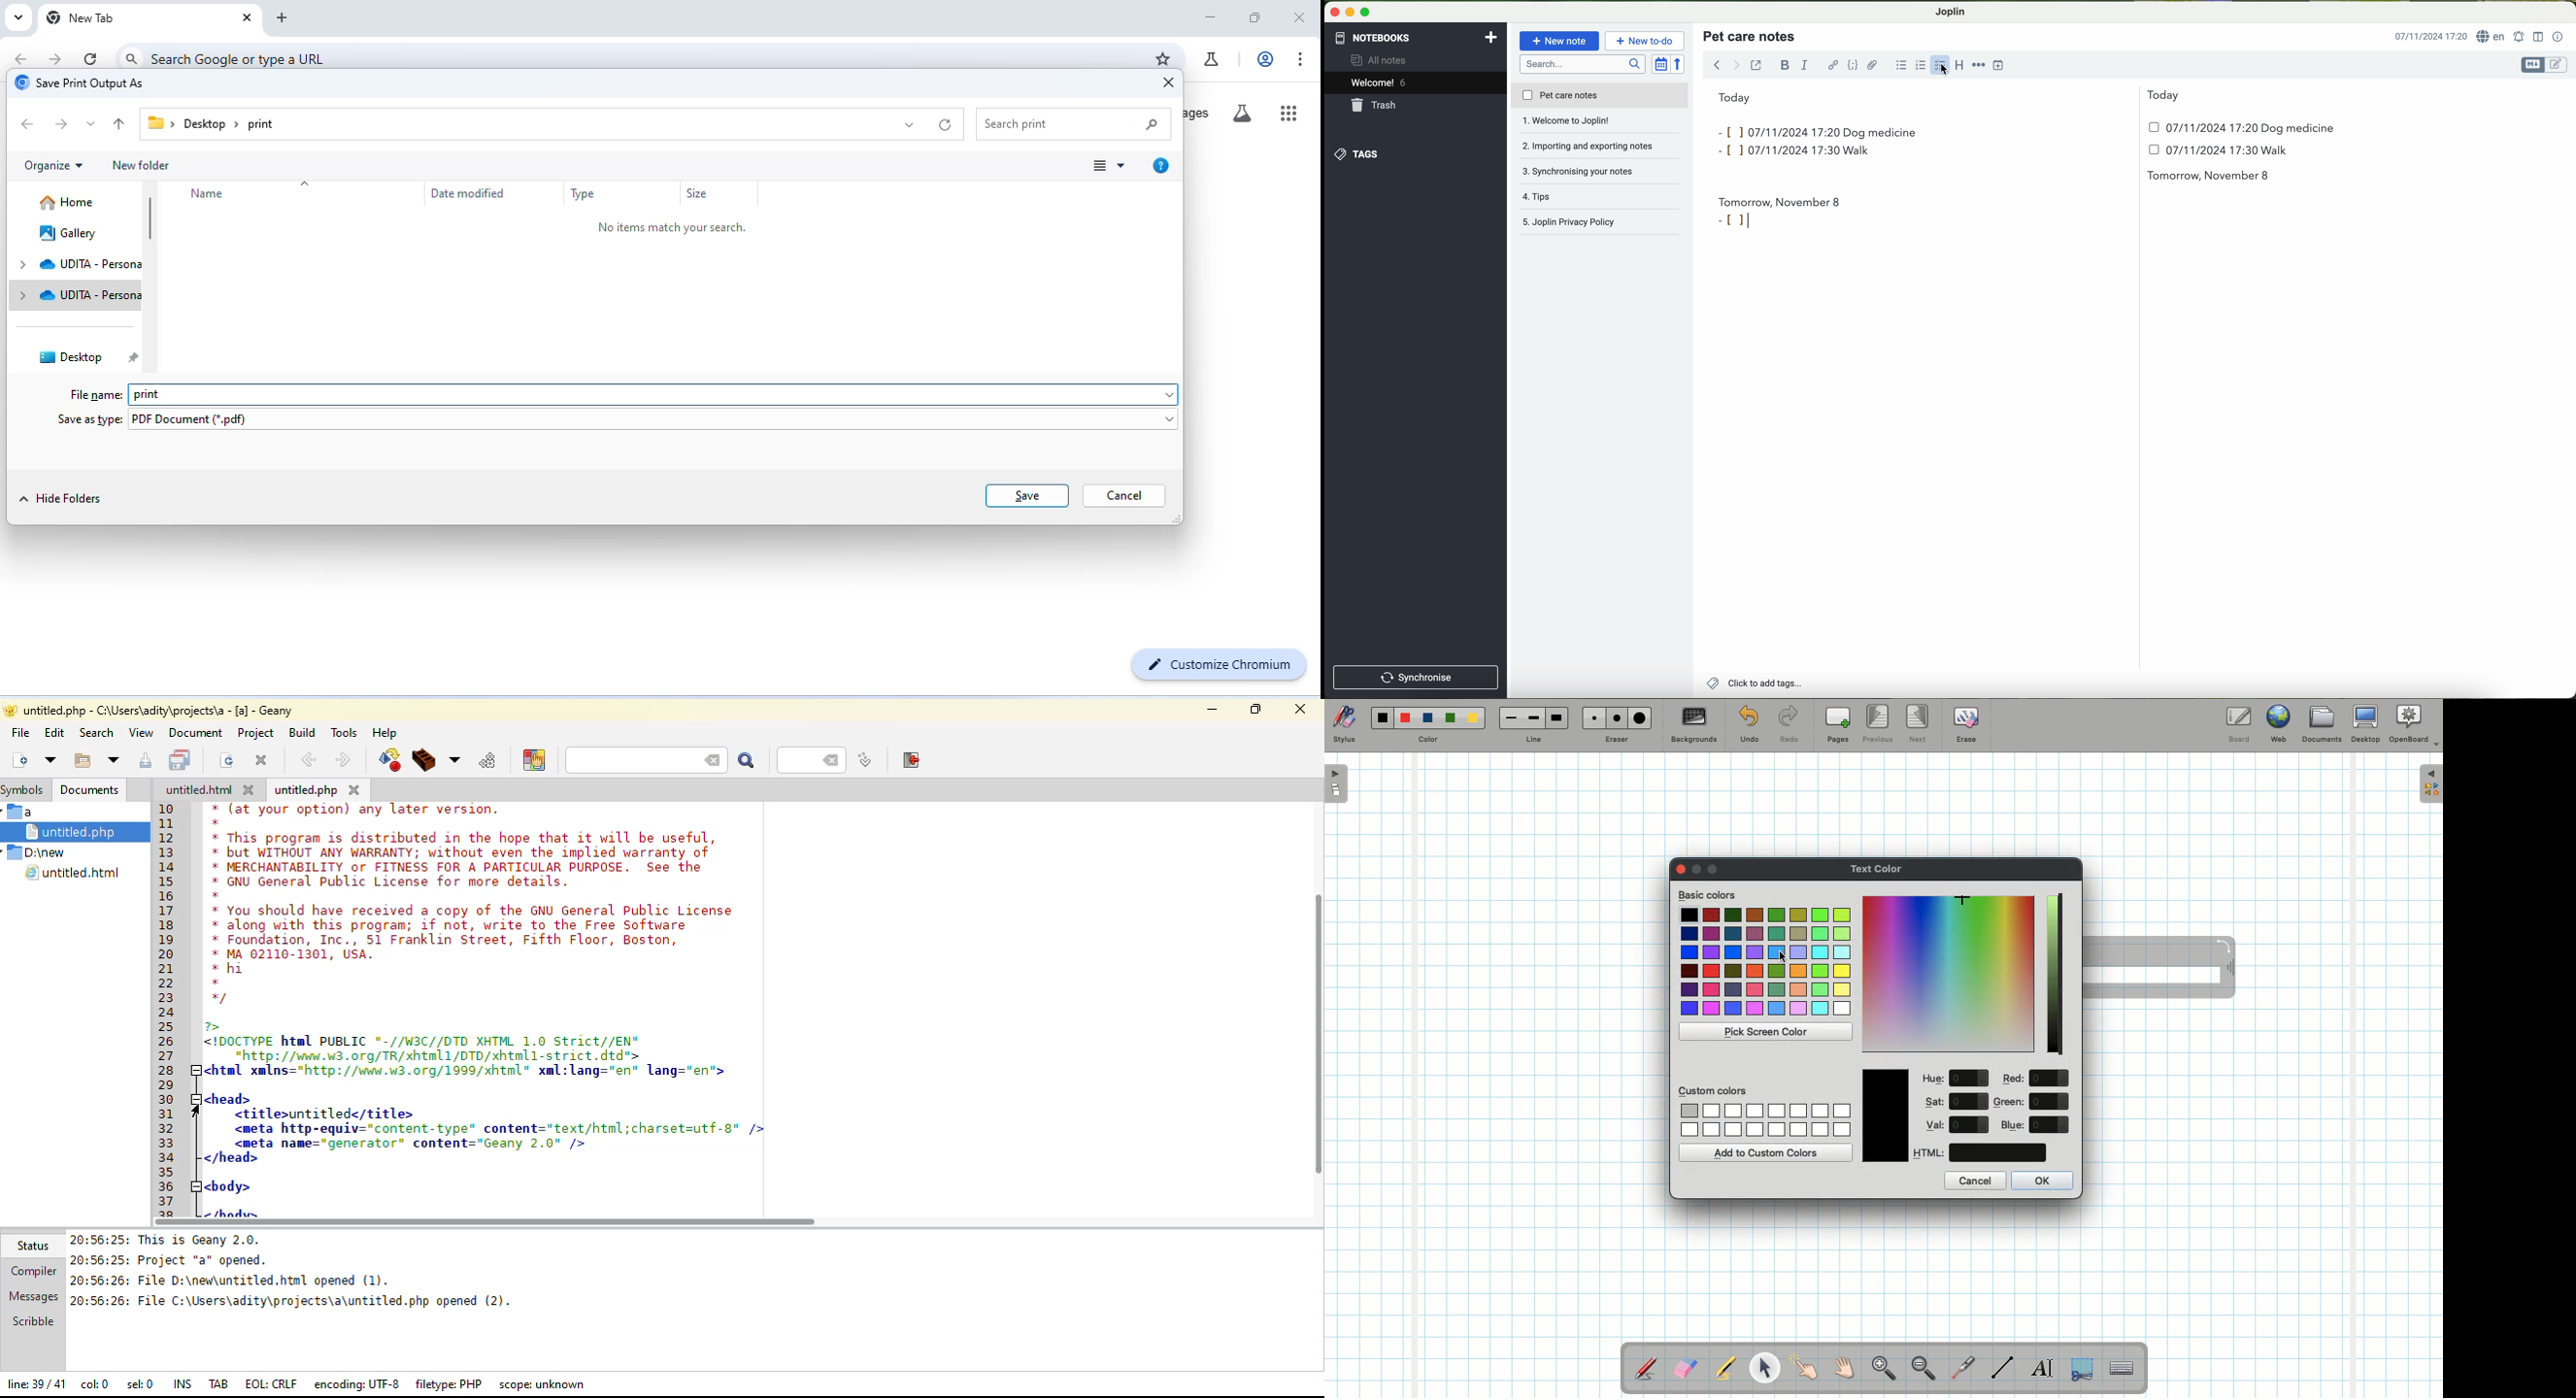 This screenshot has width=2576, height=1400. Describe the element at coordinates (1381, 61) in the screenshot. I see `all notes` at that location.